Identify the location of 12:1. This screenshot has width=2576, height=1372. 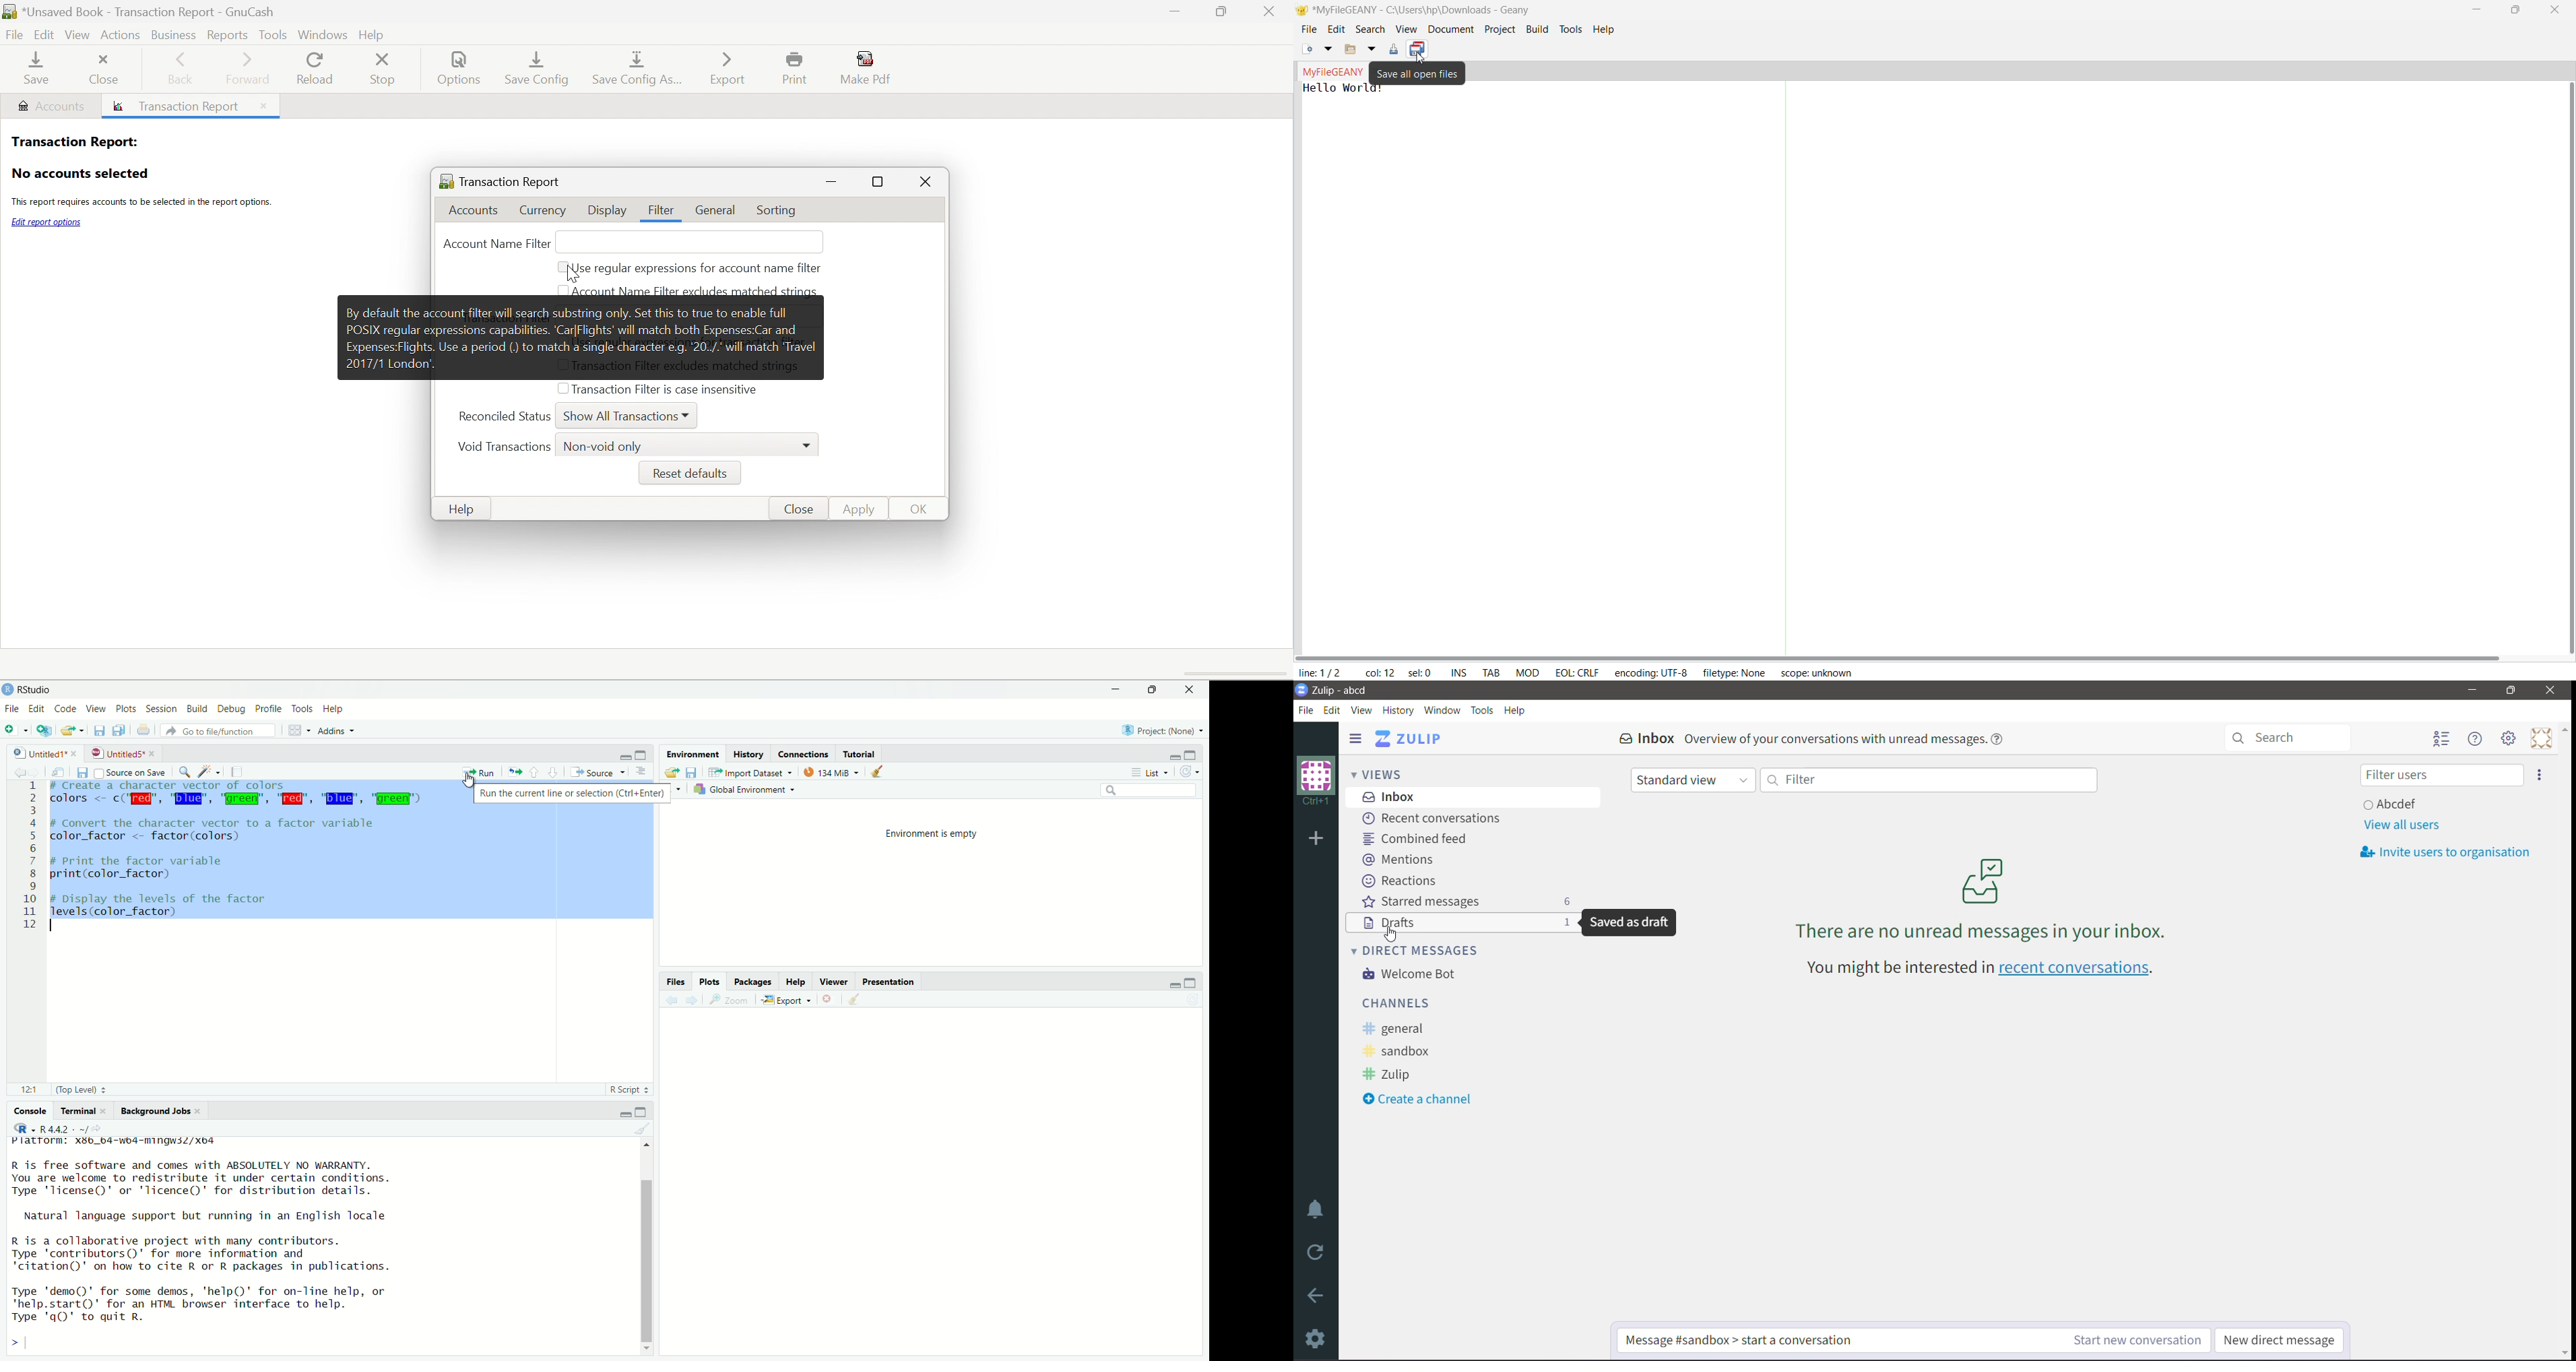
(25, 1089).